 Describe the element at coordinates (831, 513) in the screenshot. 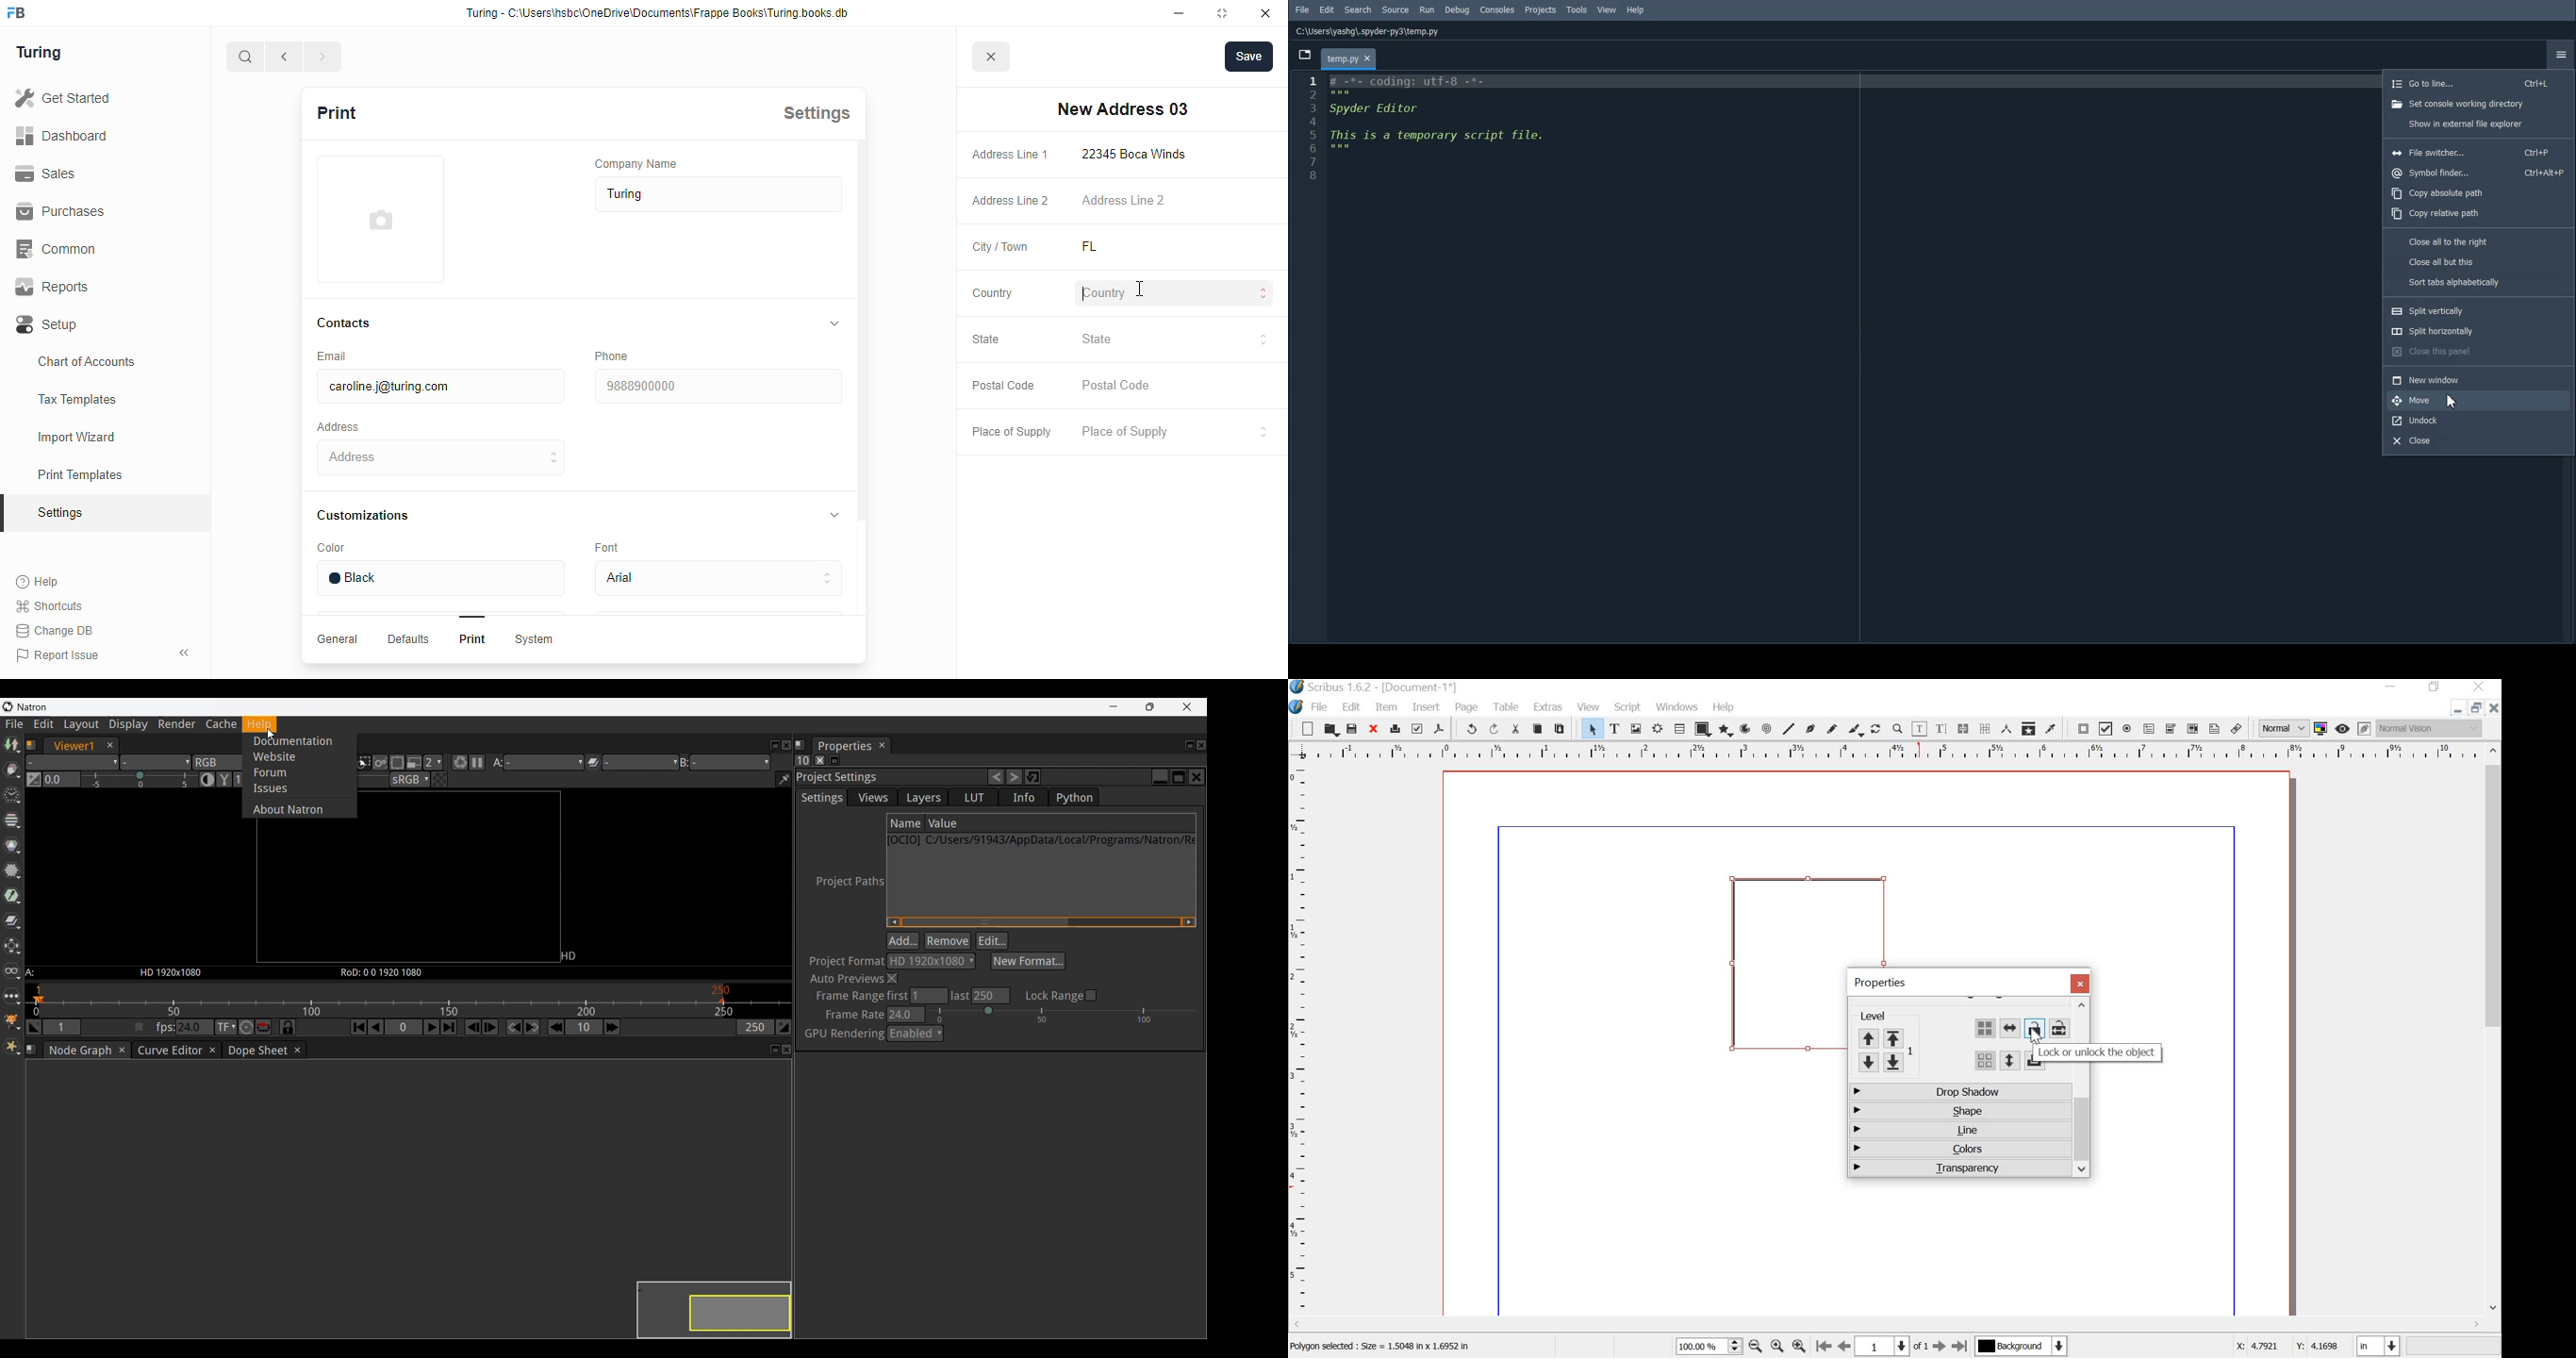

I see `toggle expand/collapse` at that location.